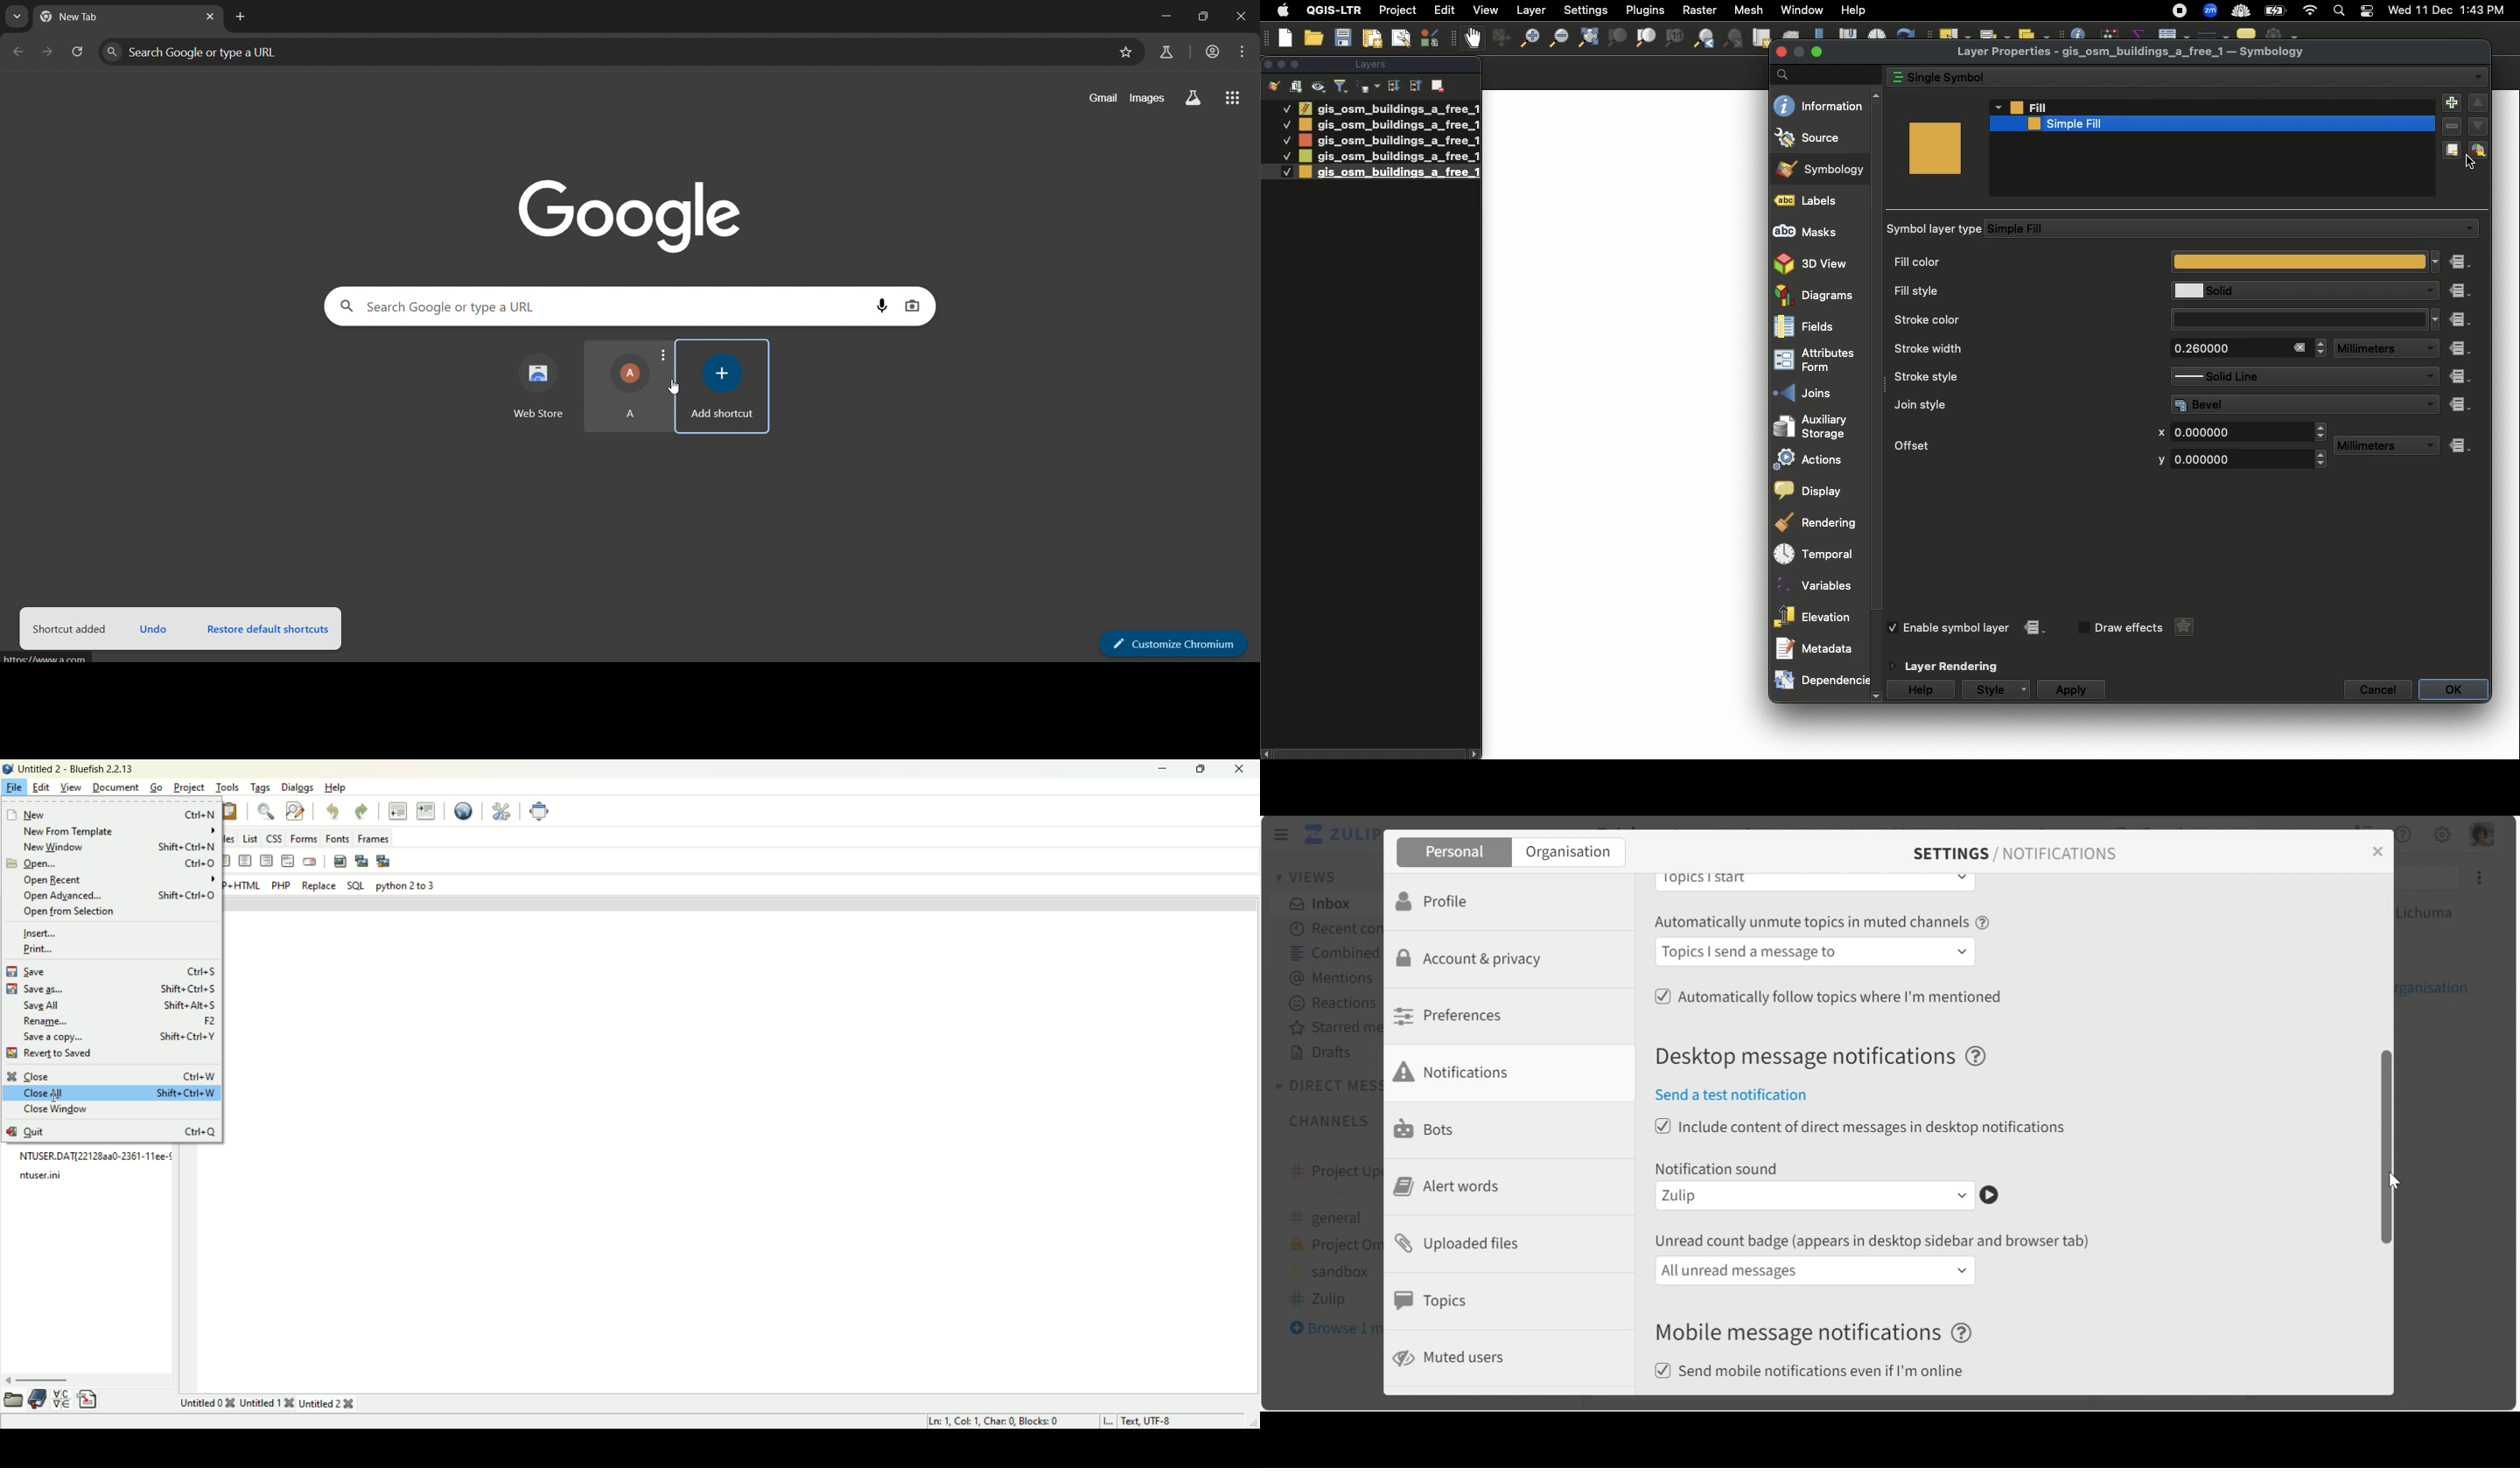 This screenshot has width=2520, height=1484. Describe the element at coordinates (542, 384) in the screenshot. I see `web store` at that location.